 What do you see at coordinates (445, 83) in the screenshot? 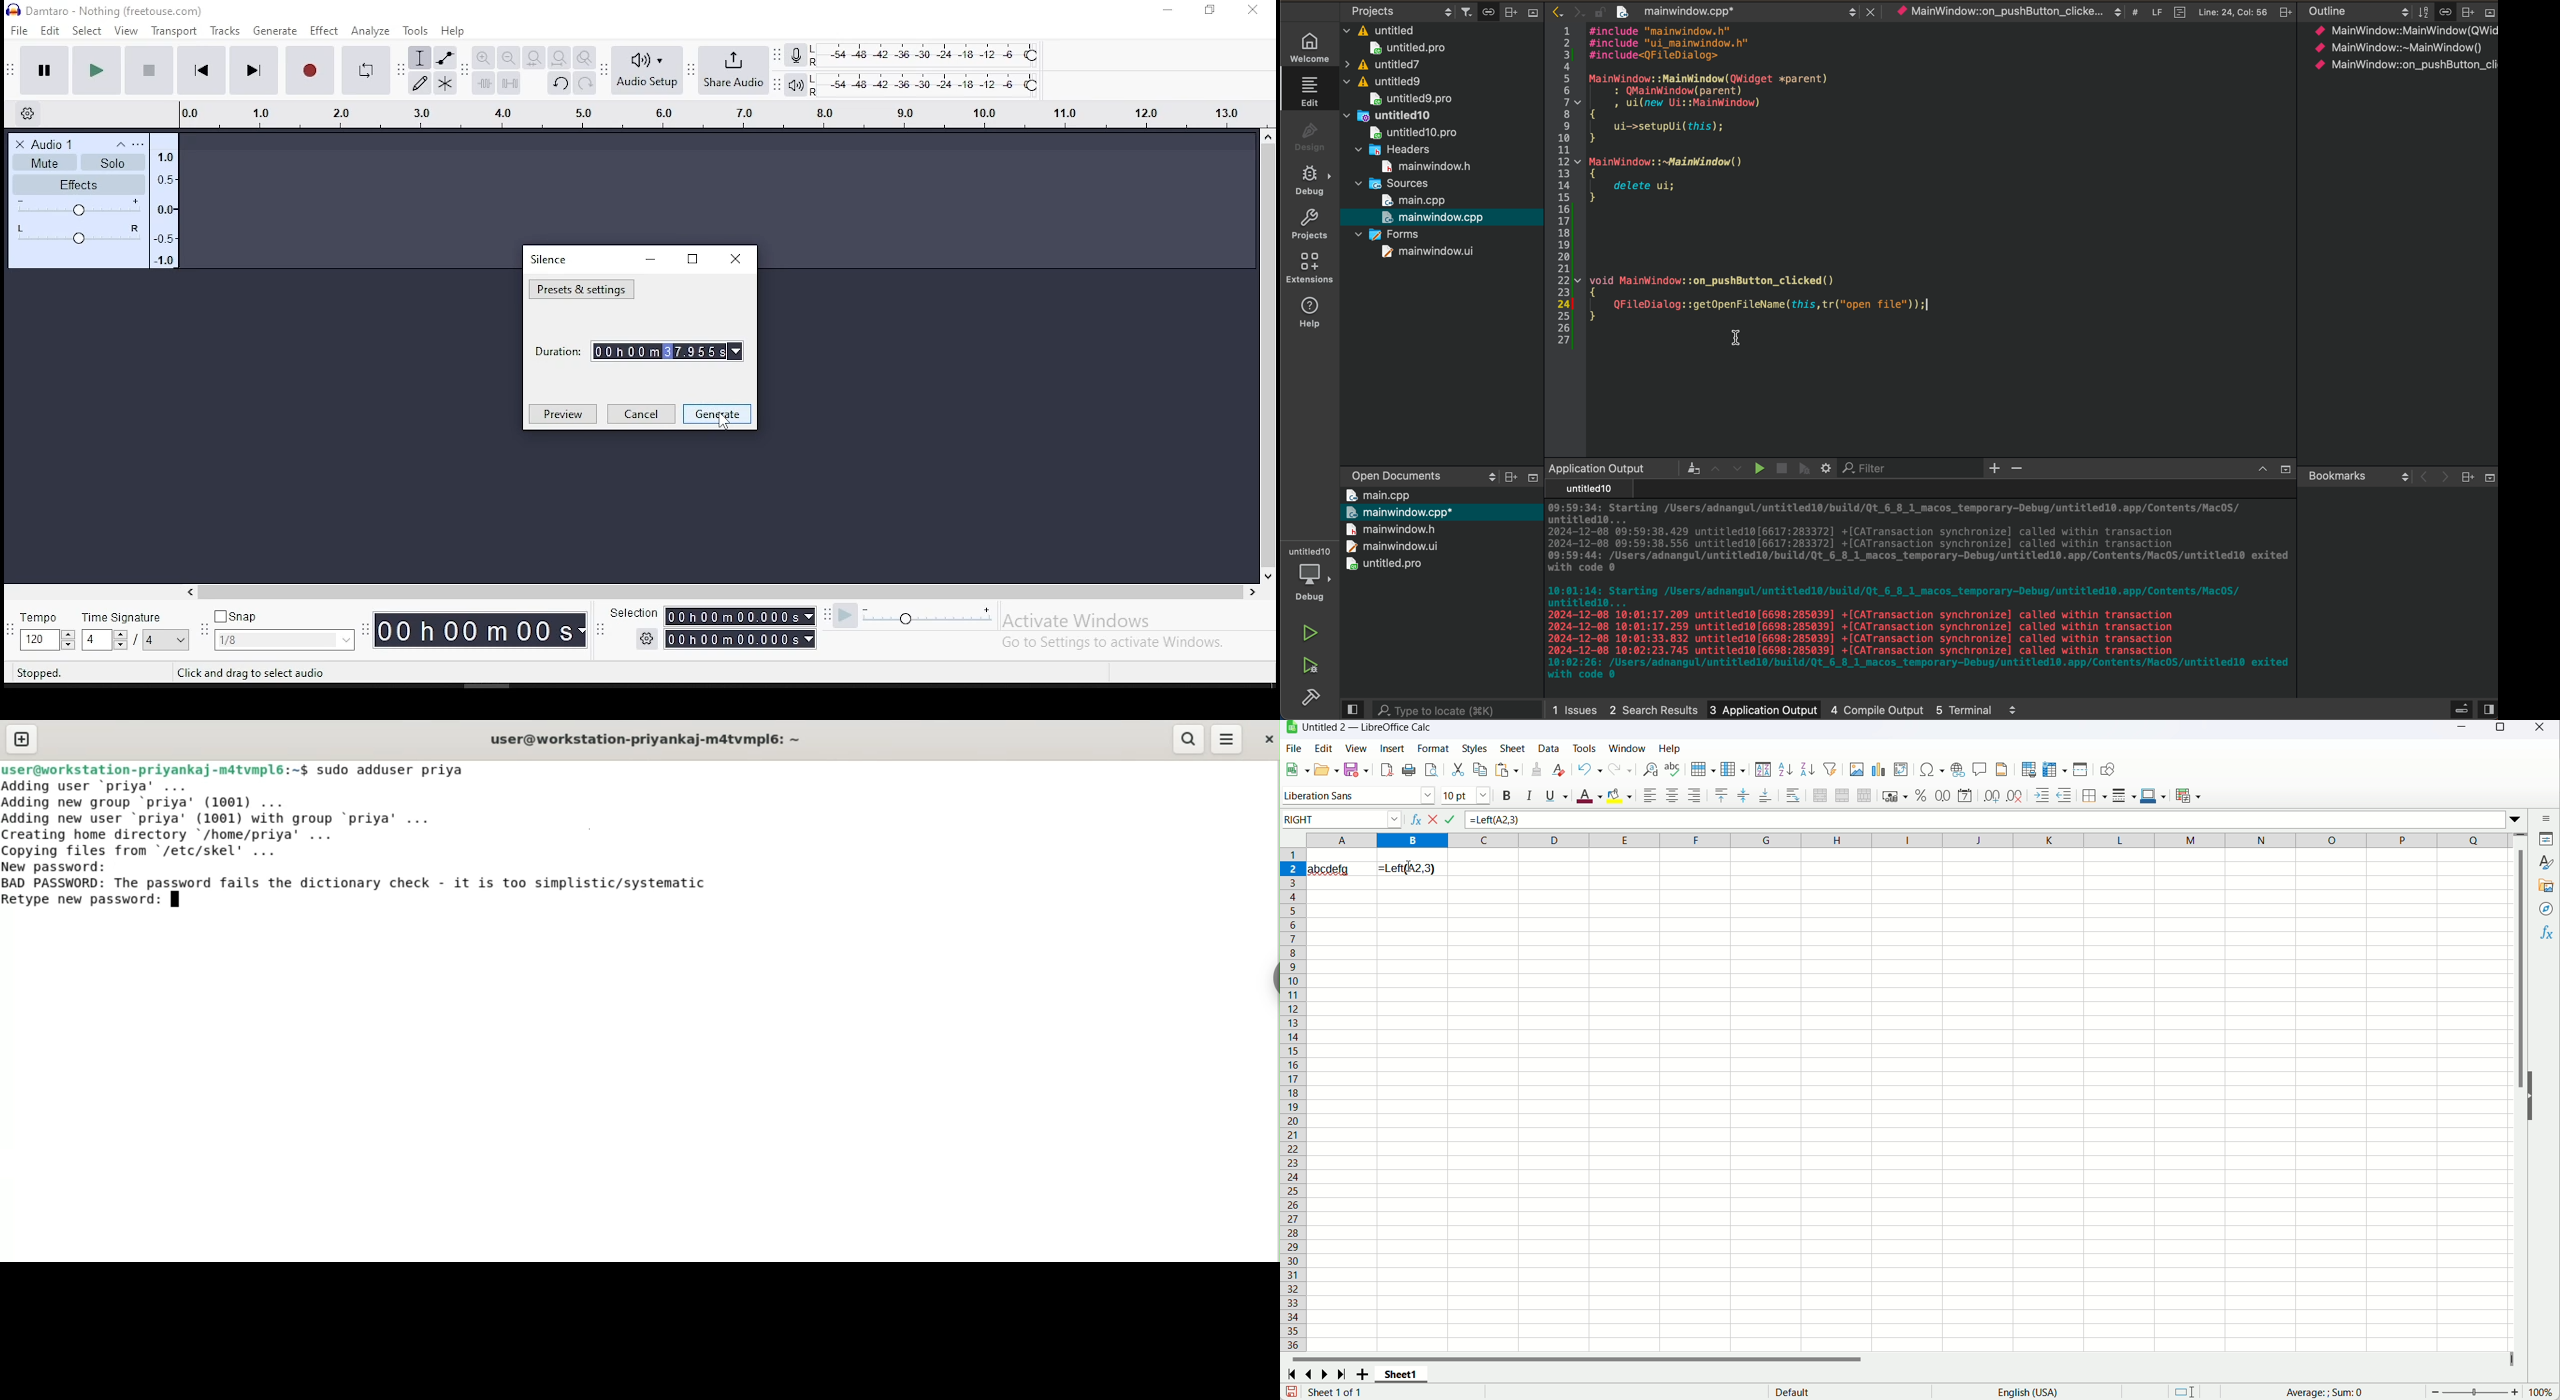
I see `multi tool` at bounding box center [445, 83].